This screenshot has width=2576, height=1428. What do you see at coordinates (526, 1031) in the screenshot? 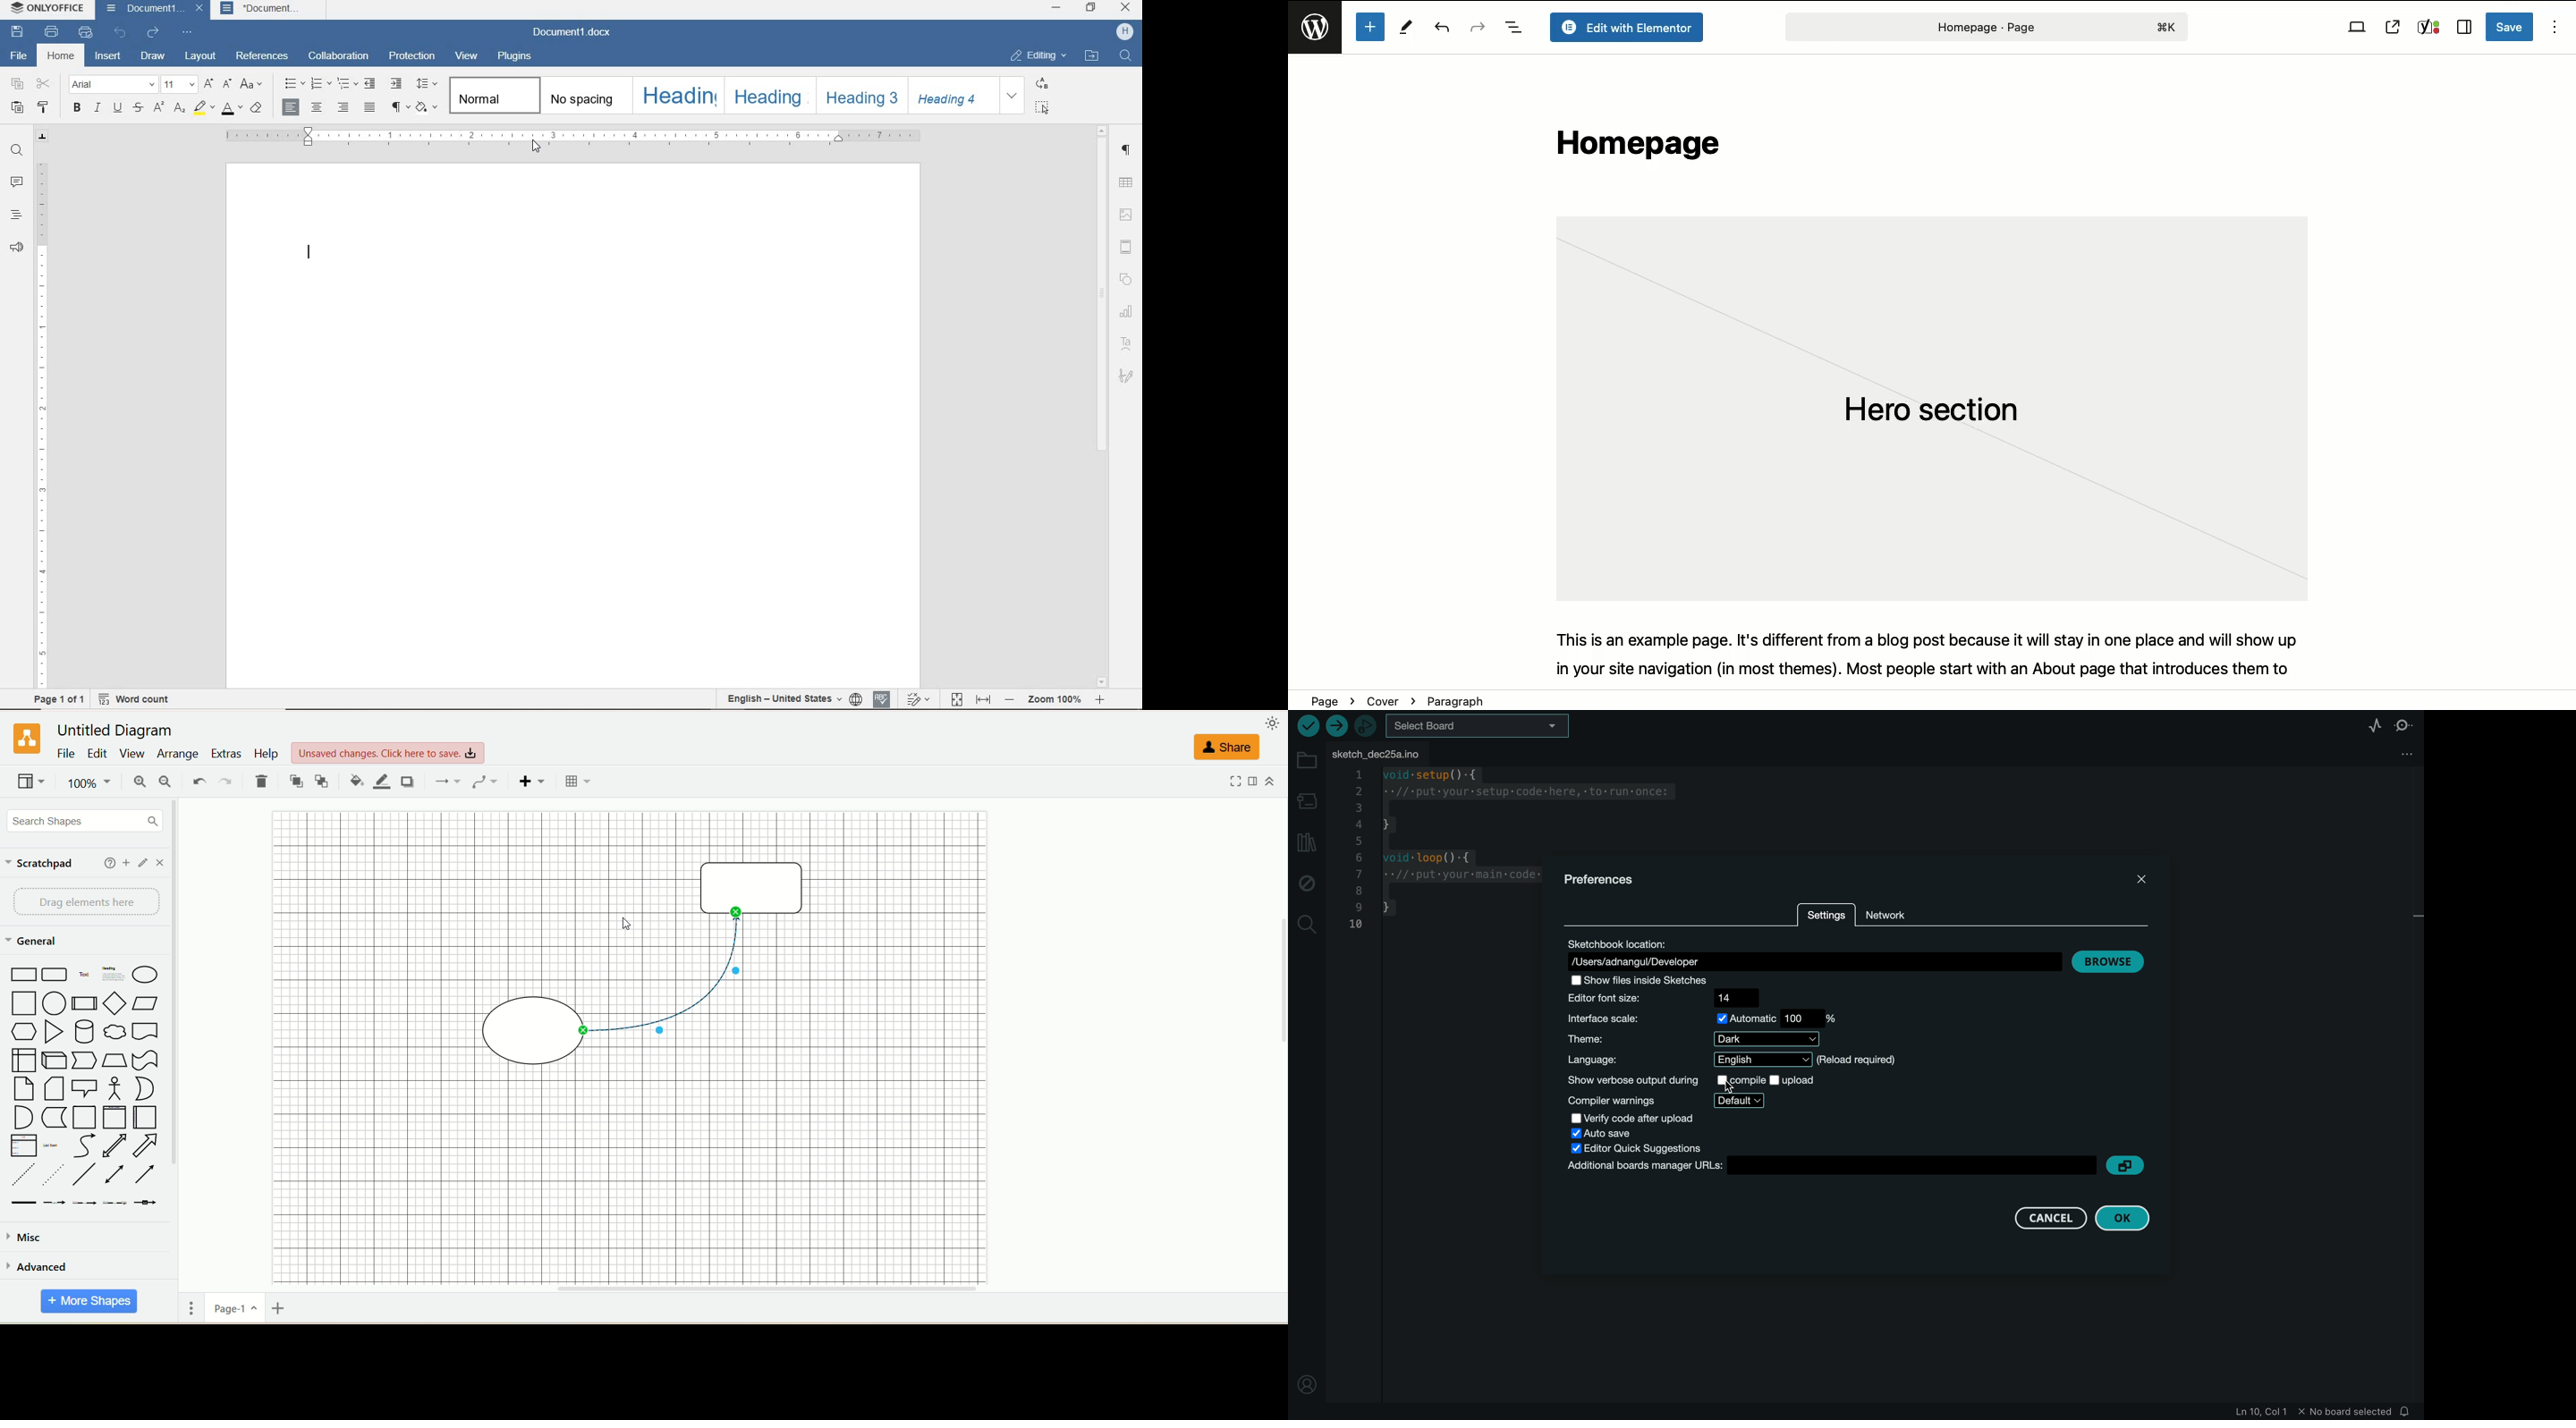
I see `shape` at bounding box center [526, 1031].